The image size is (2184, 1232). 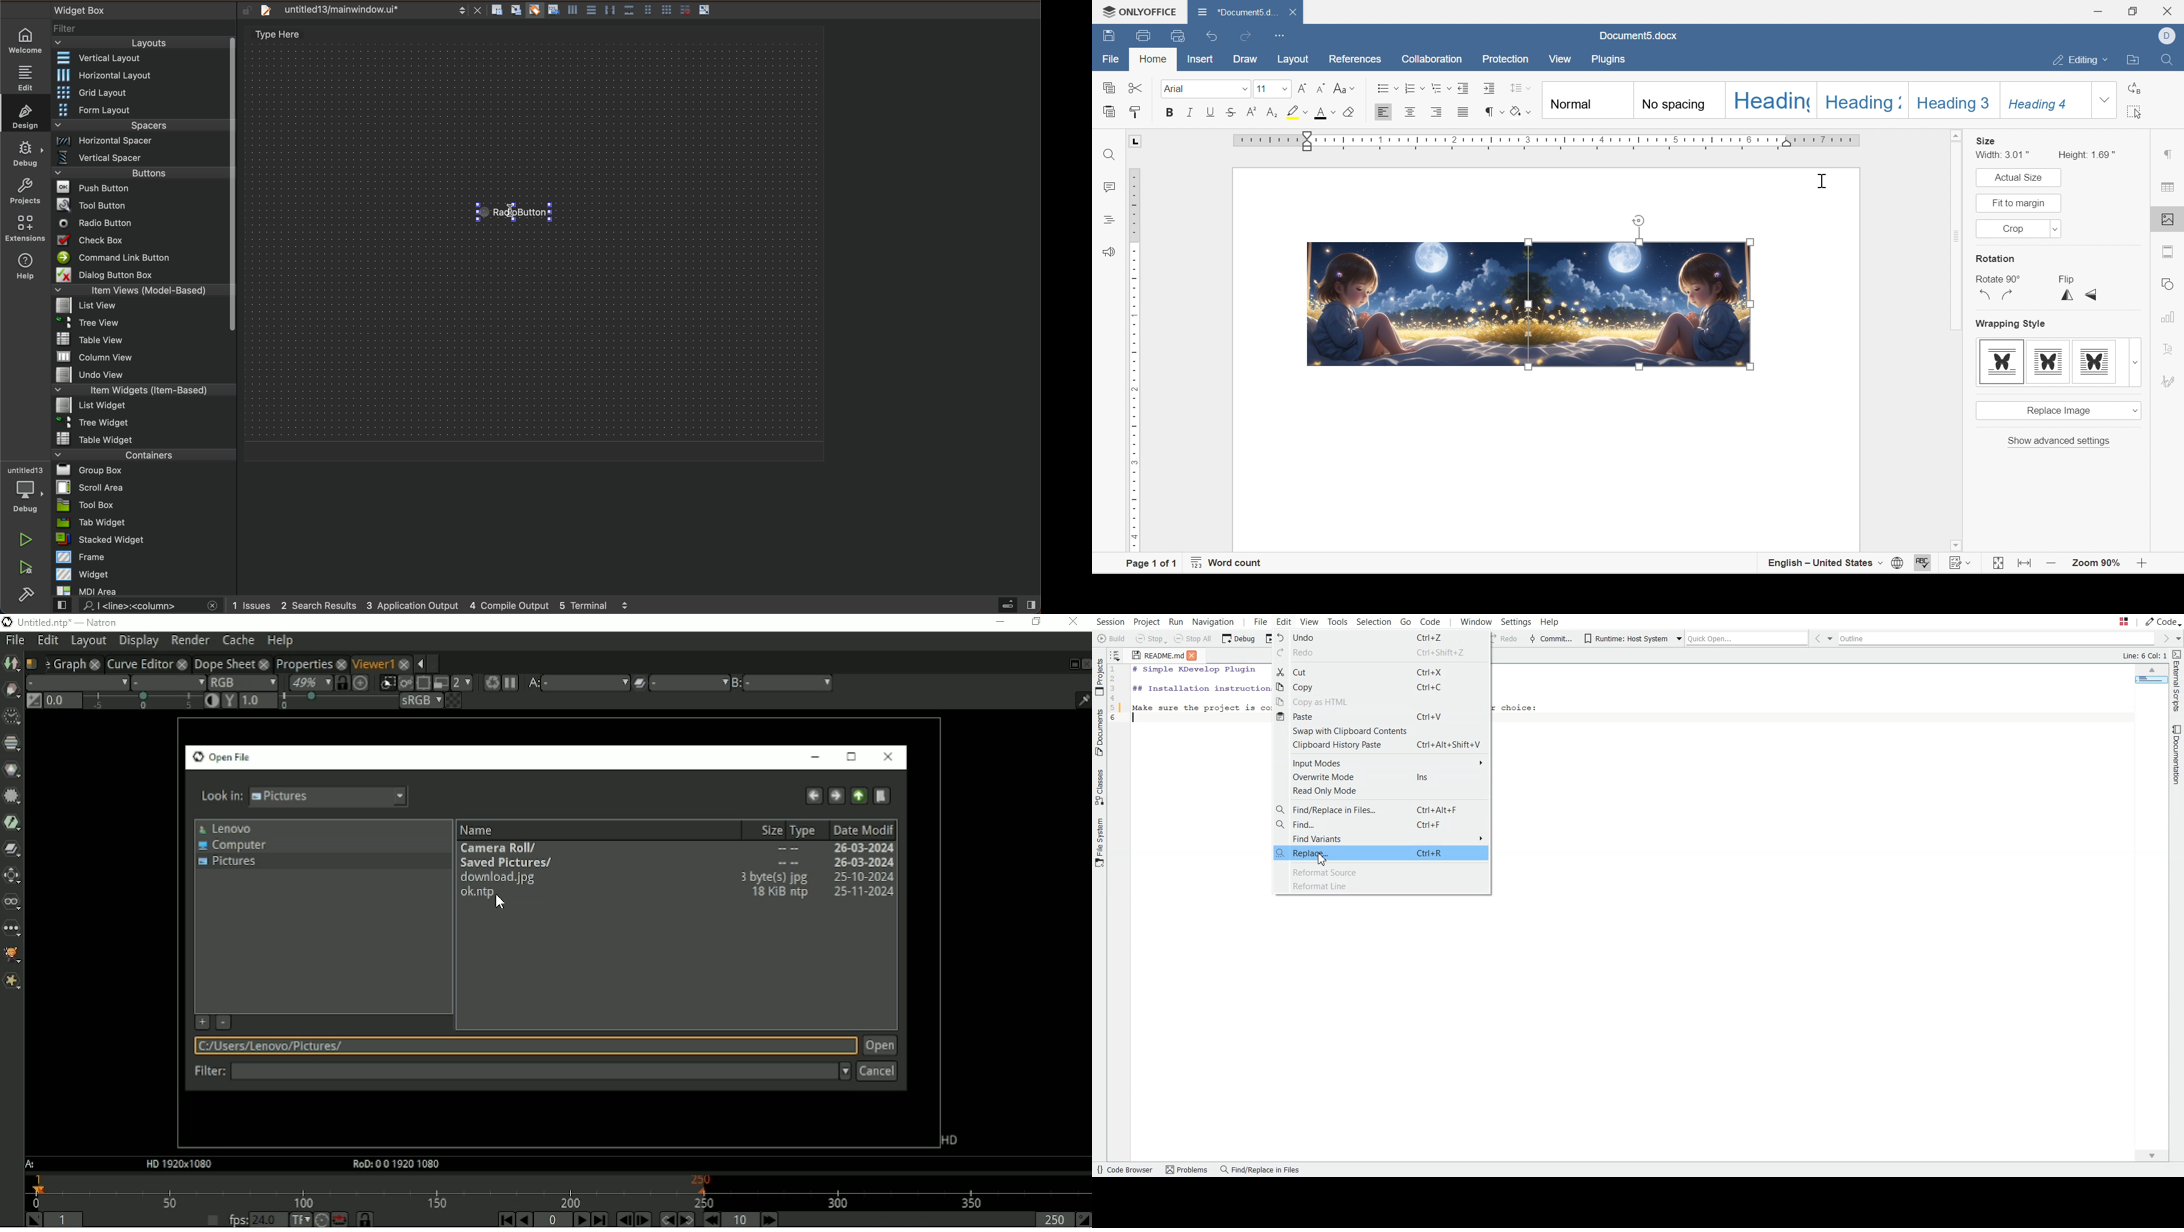 What do you see at coordinates (2169, 251) in the screenshot?
I see `header and foot settings` at bounding box center [2169, 251].